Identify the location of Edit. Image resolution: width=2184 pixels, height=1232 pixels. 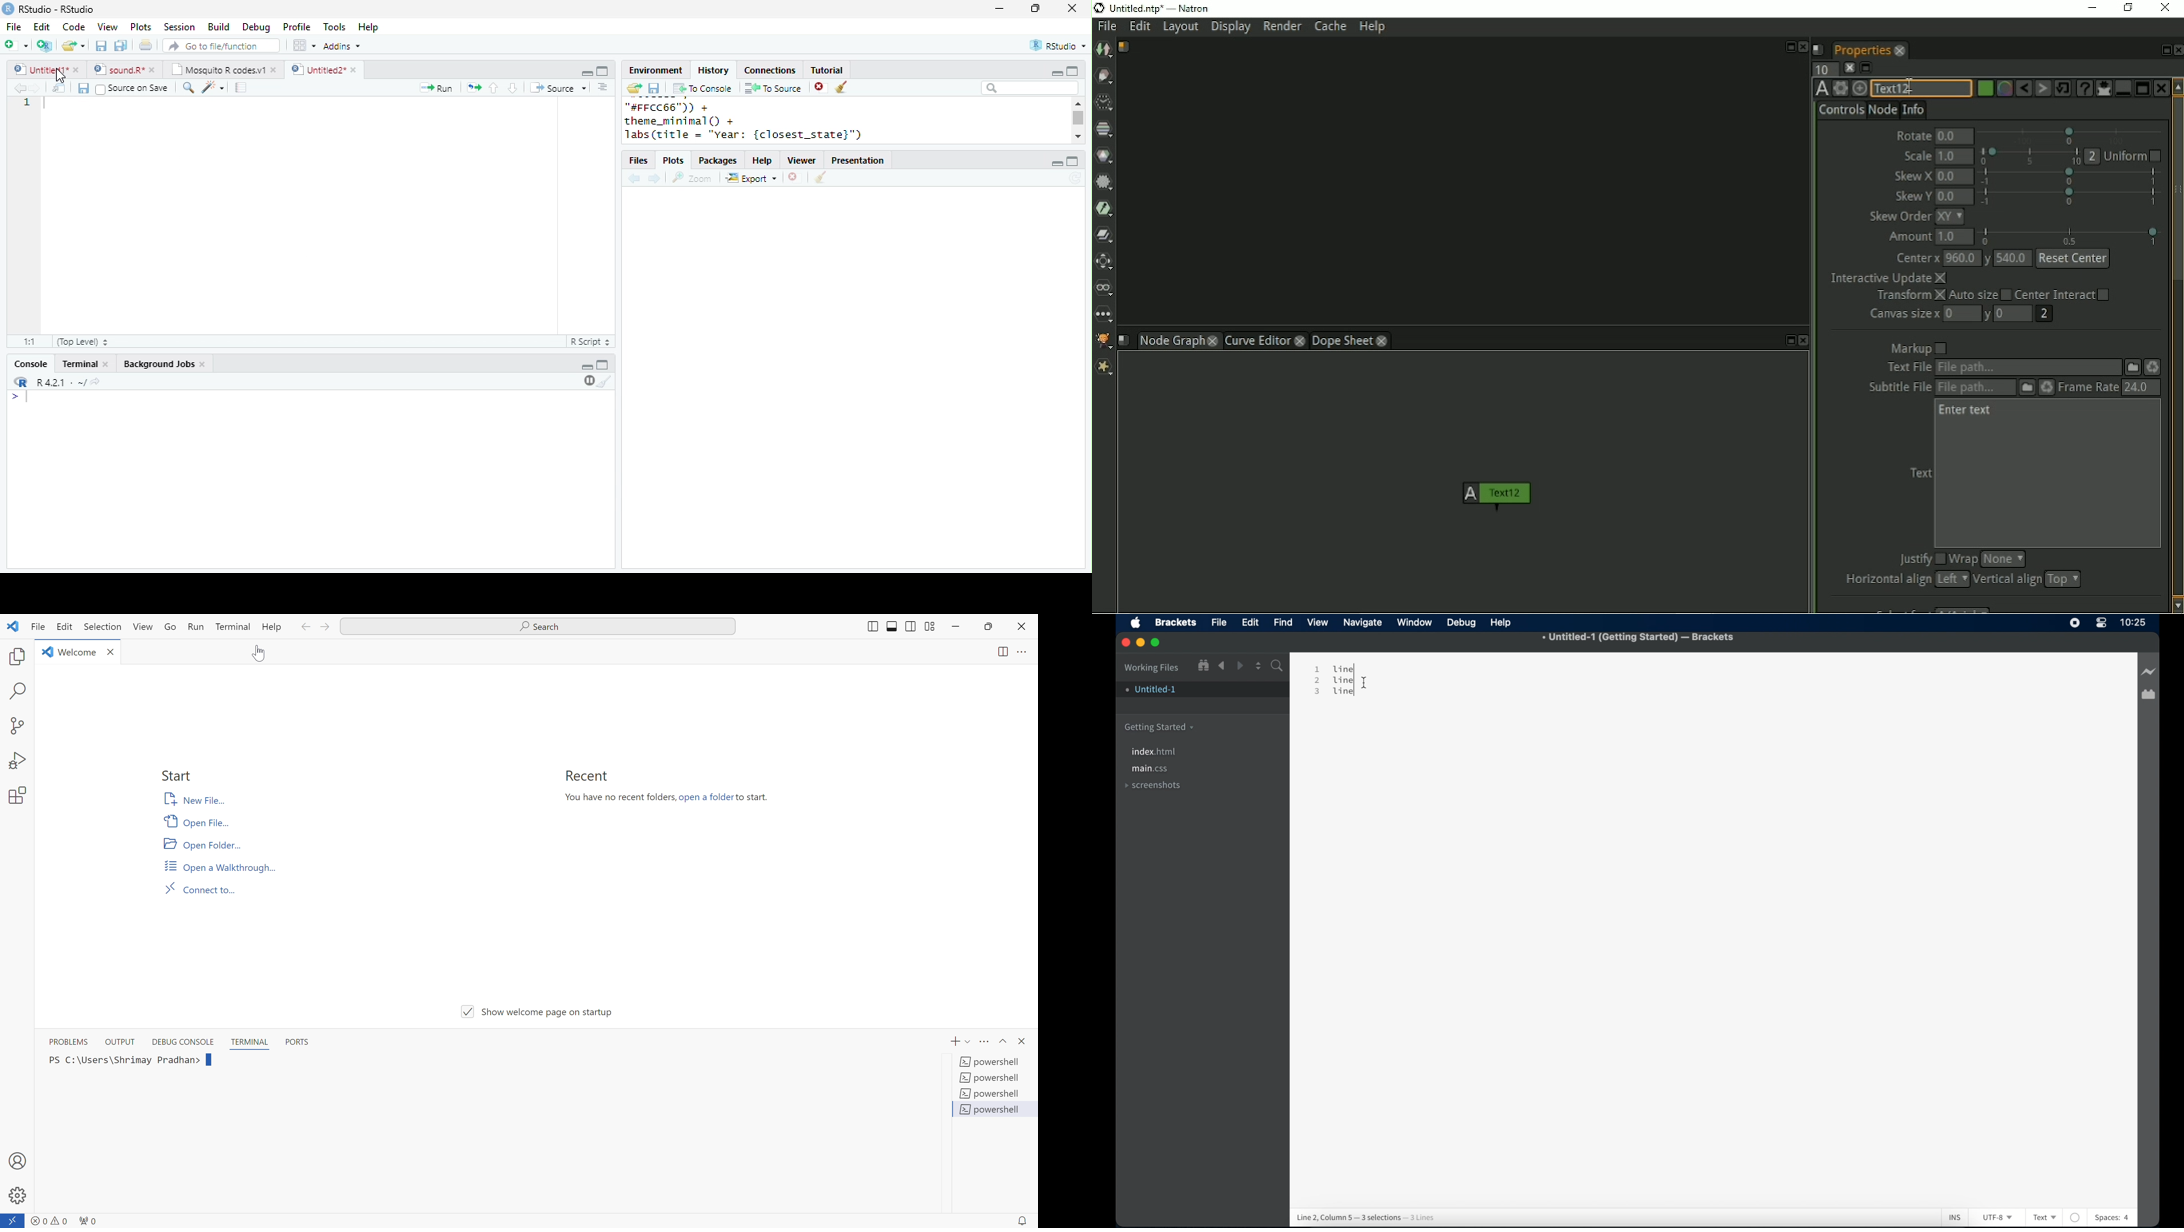
(42, 27).